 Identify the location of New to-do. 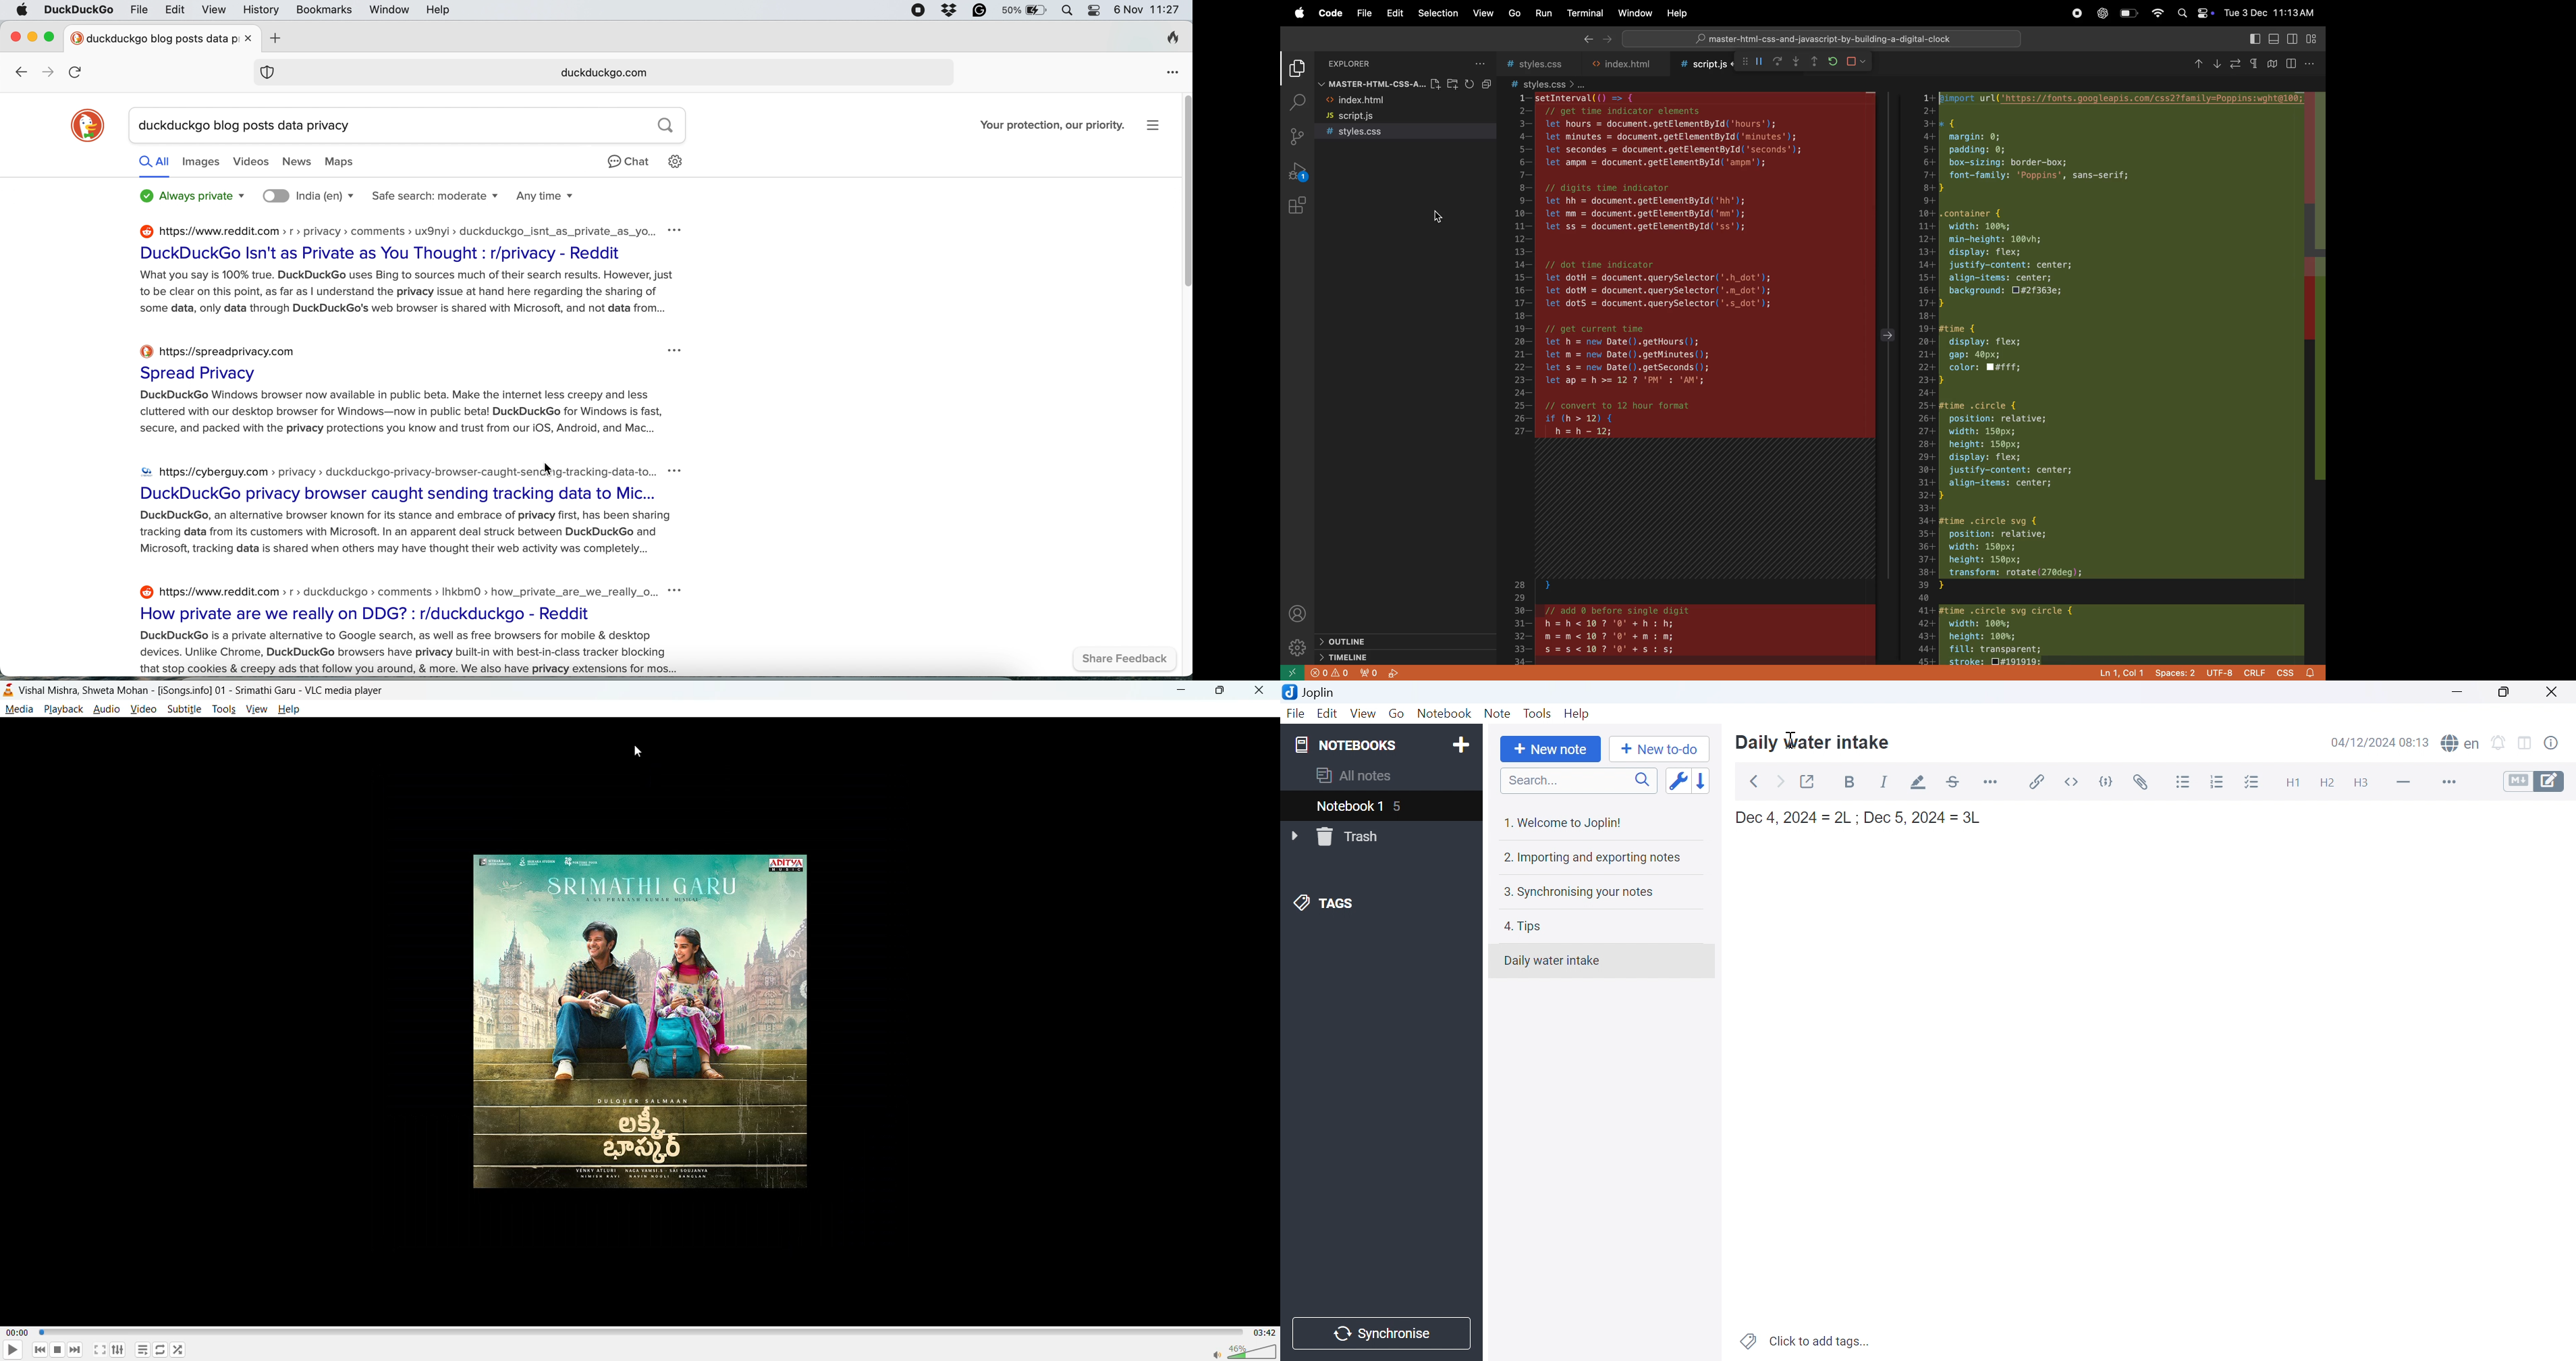
(1659, 751).